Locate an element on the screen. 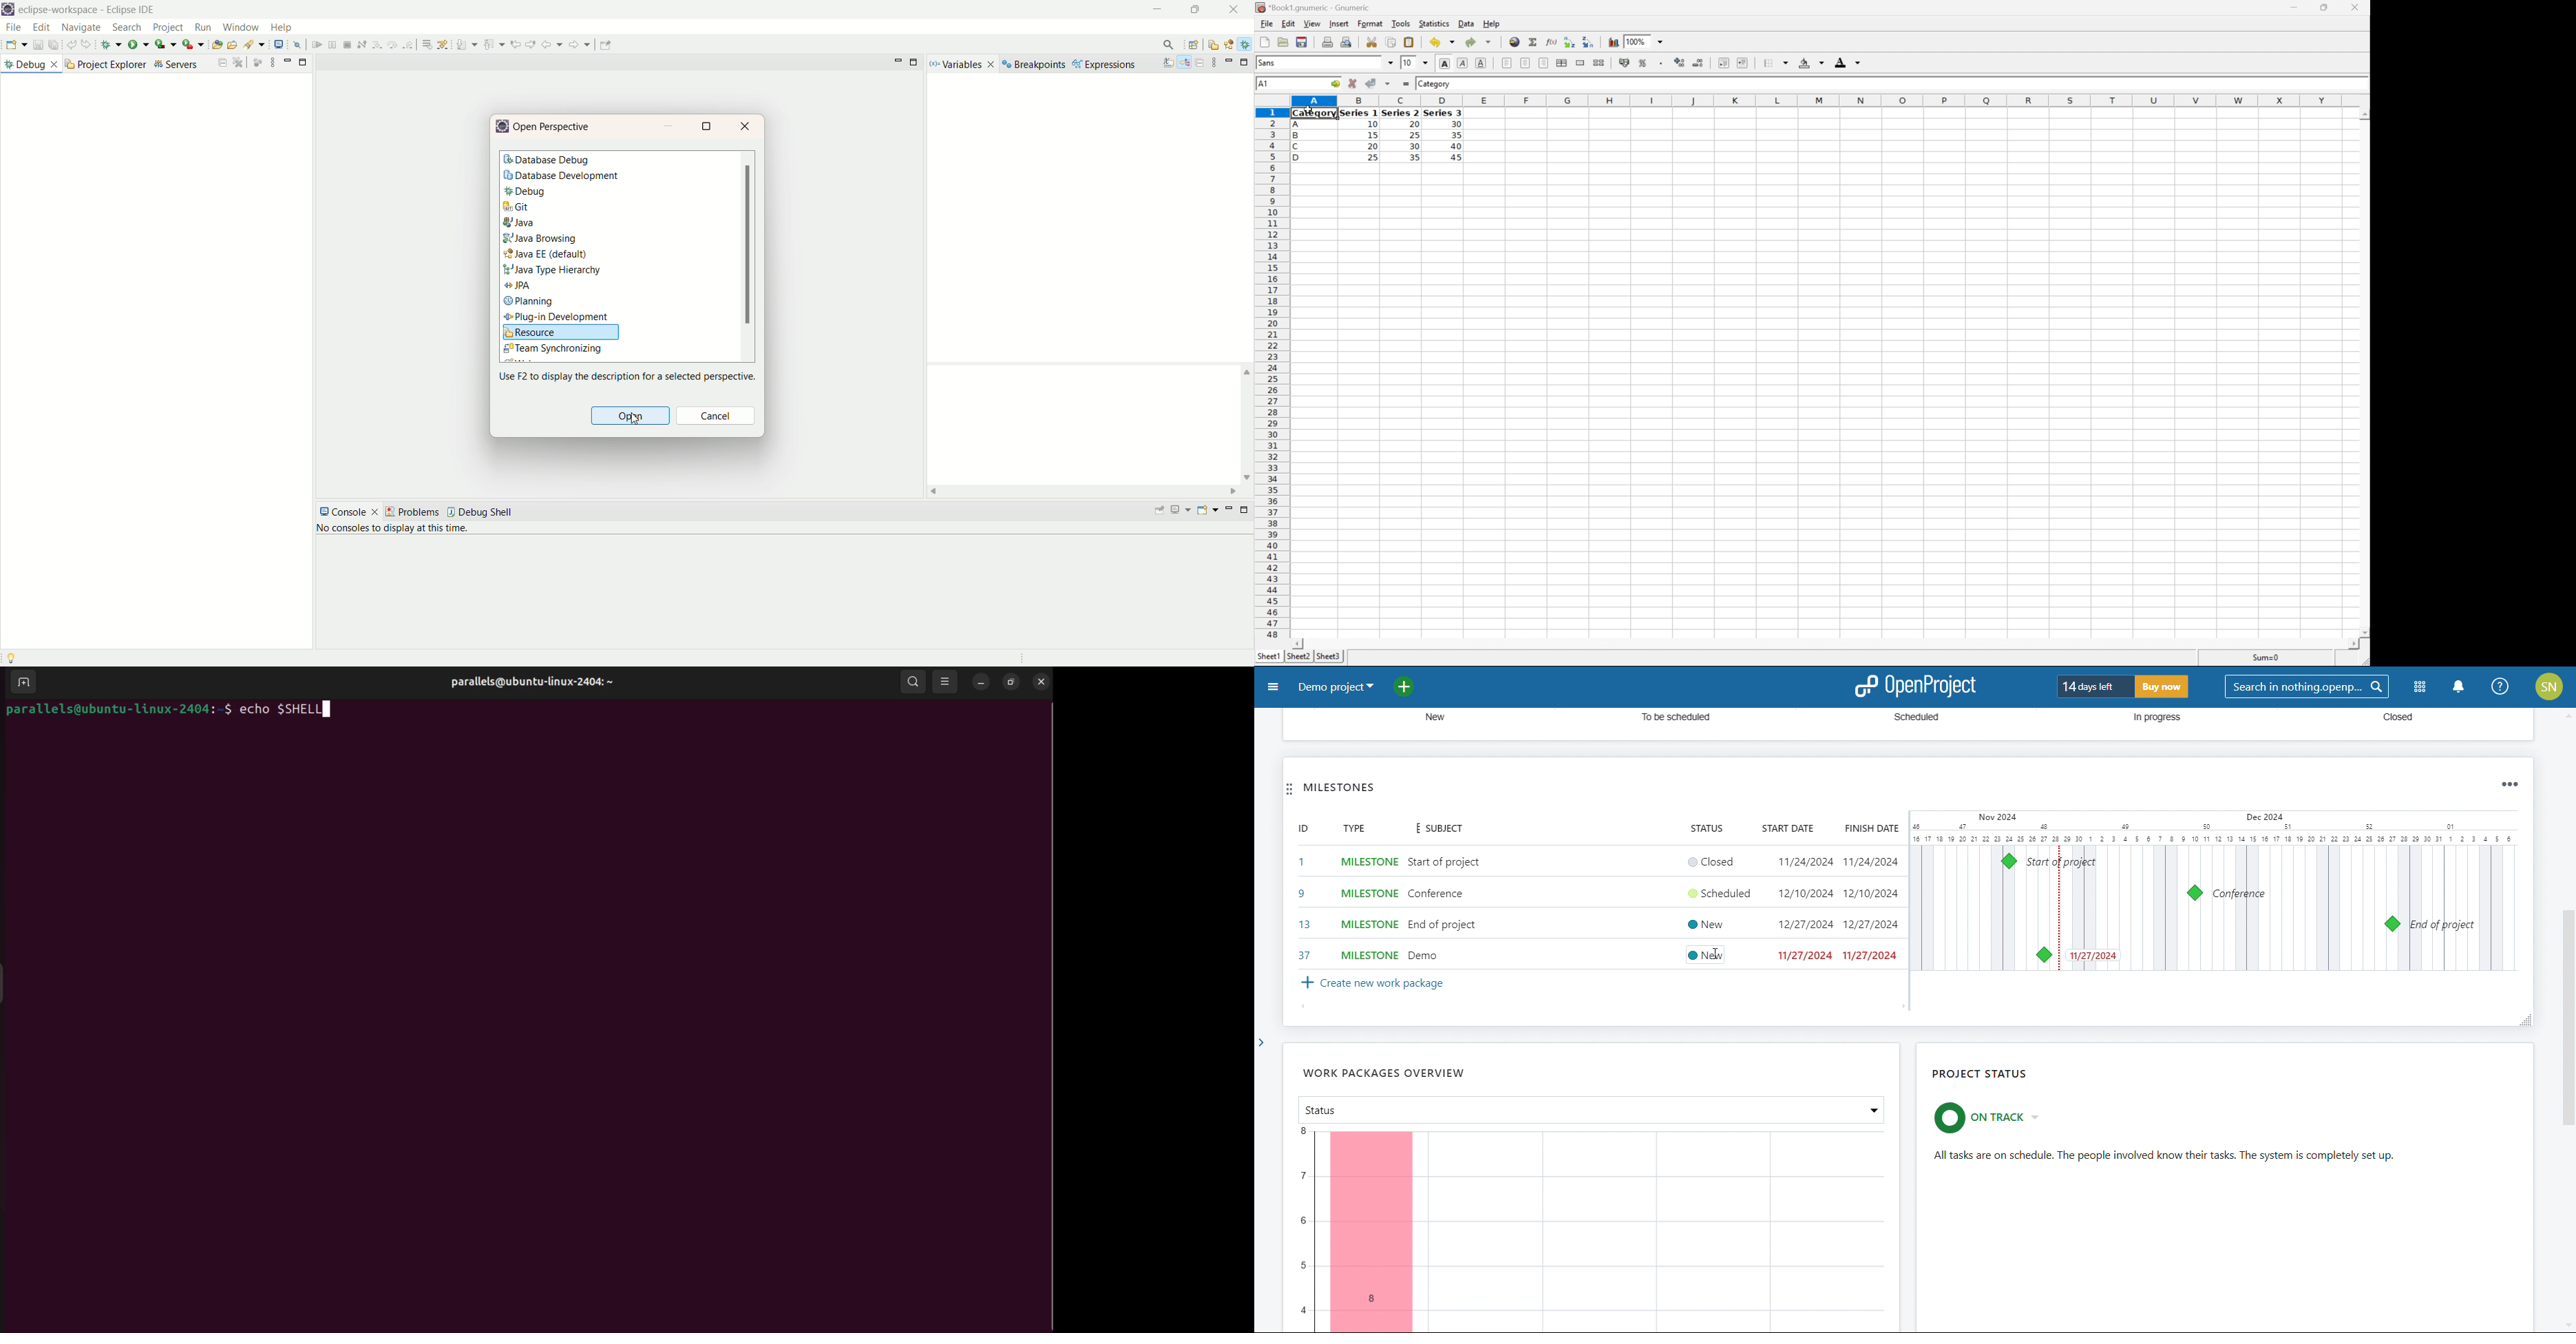  Align Left is located at coordinates (1505, 61).